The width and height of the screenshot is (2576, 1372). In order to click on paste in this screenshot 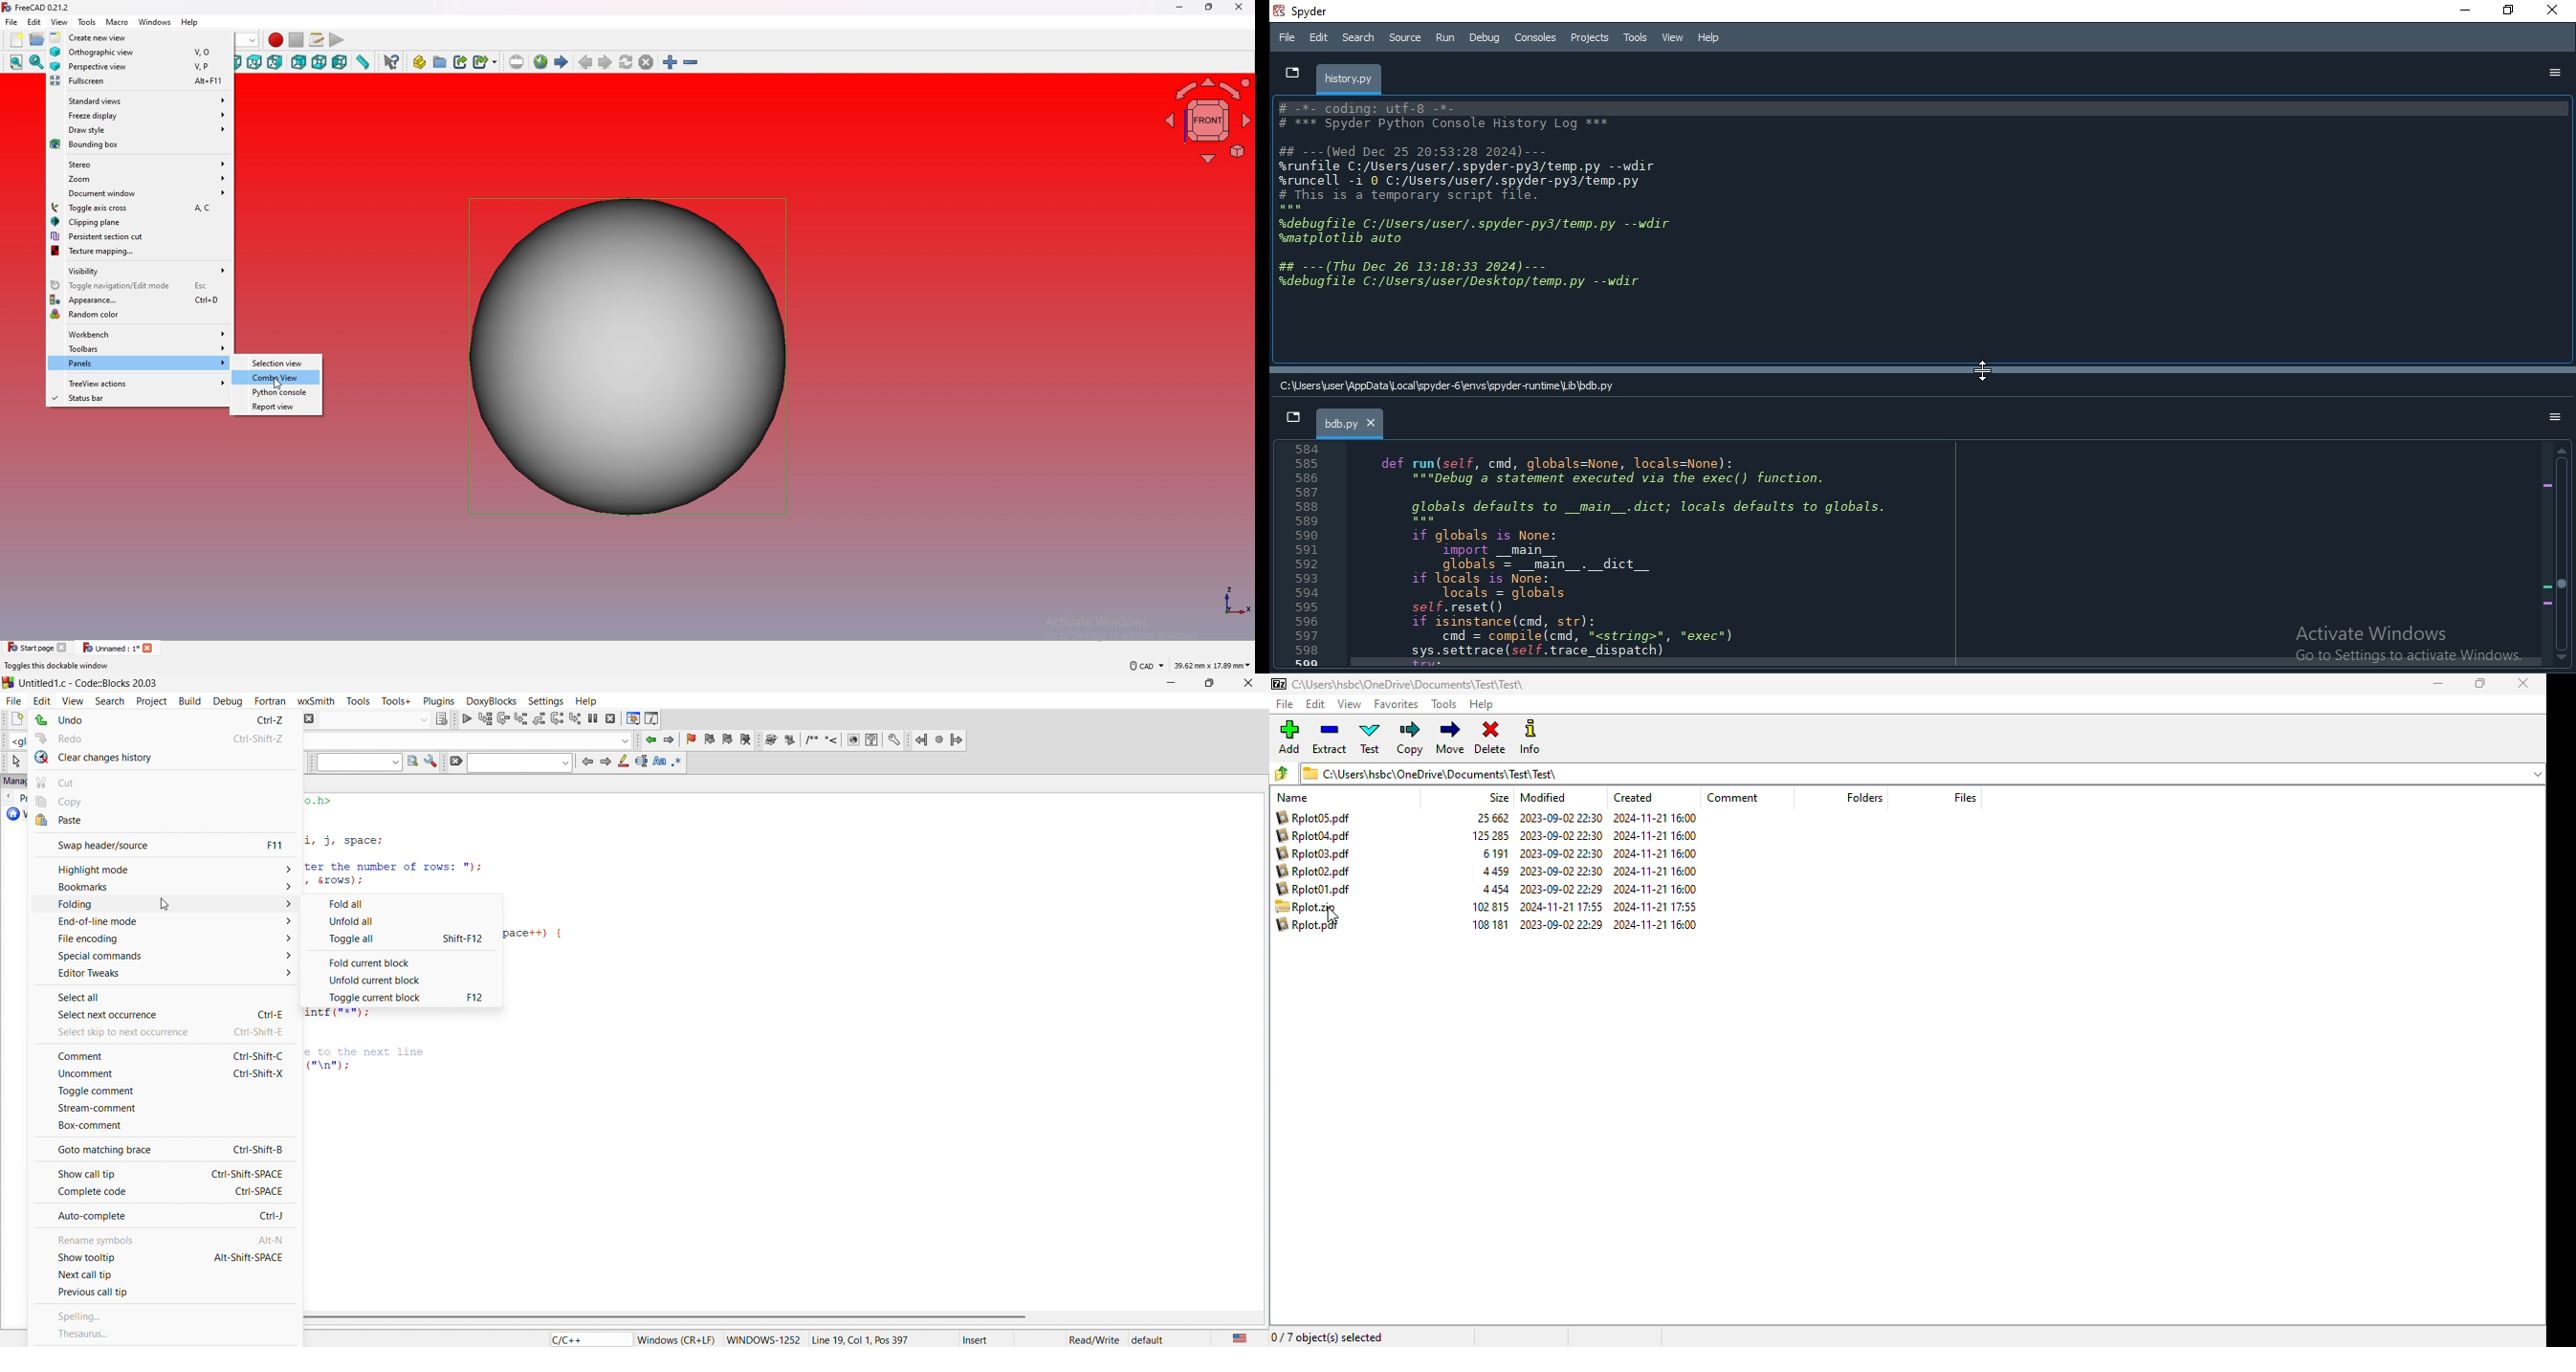, I will do `click(165, 821)`.